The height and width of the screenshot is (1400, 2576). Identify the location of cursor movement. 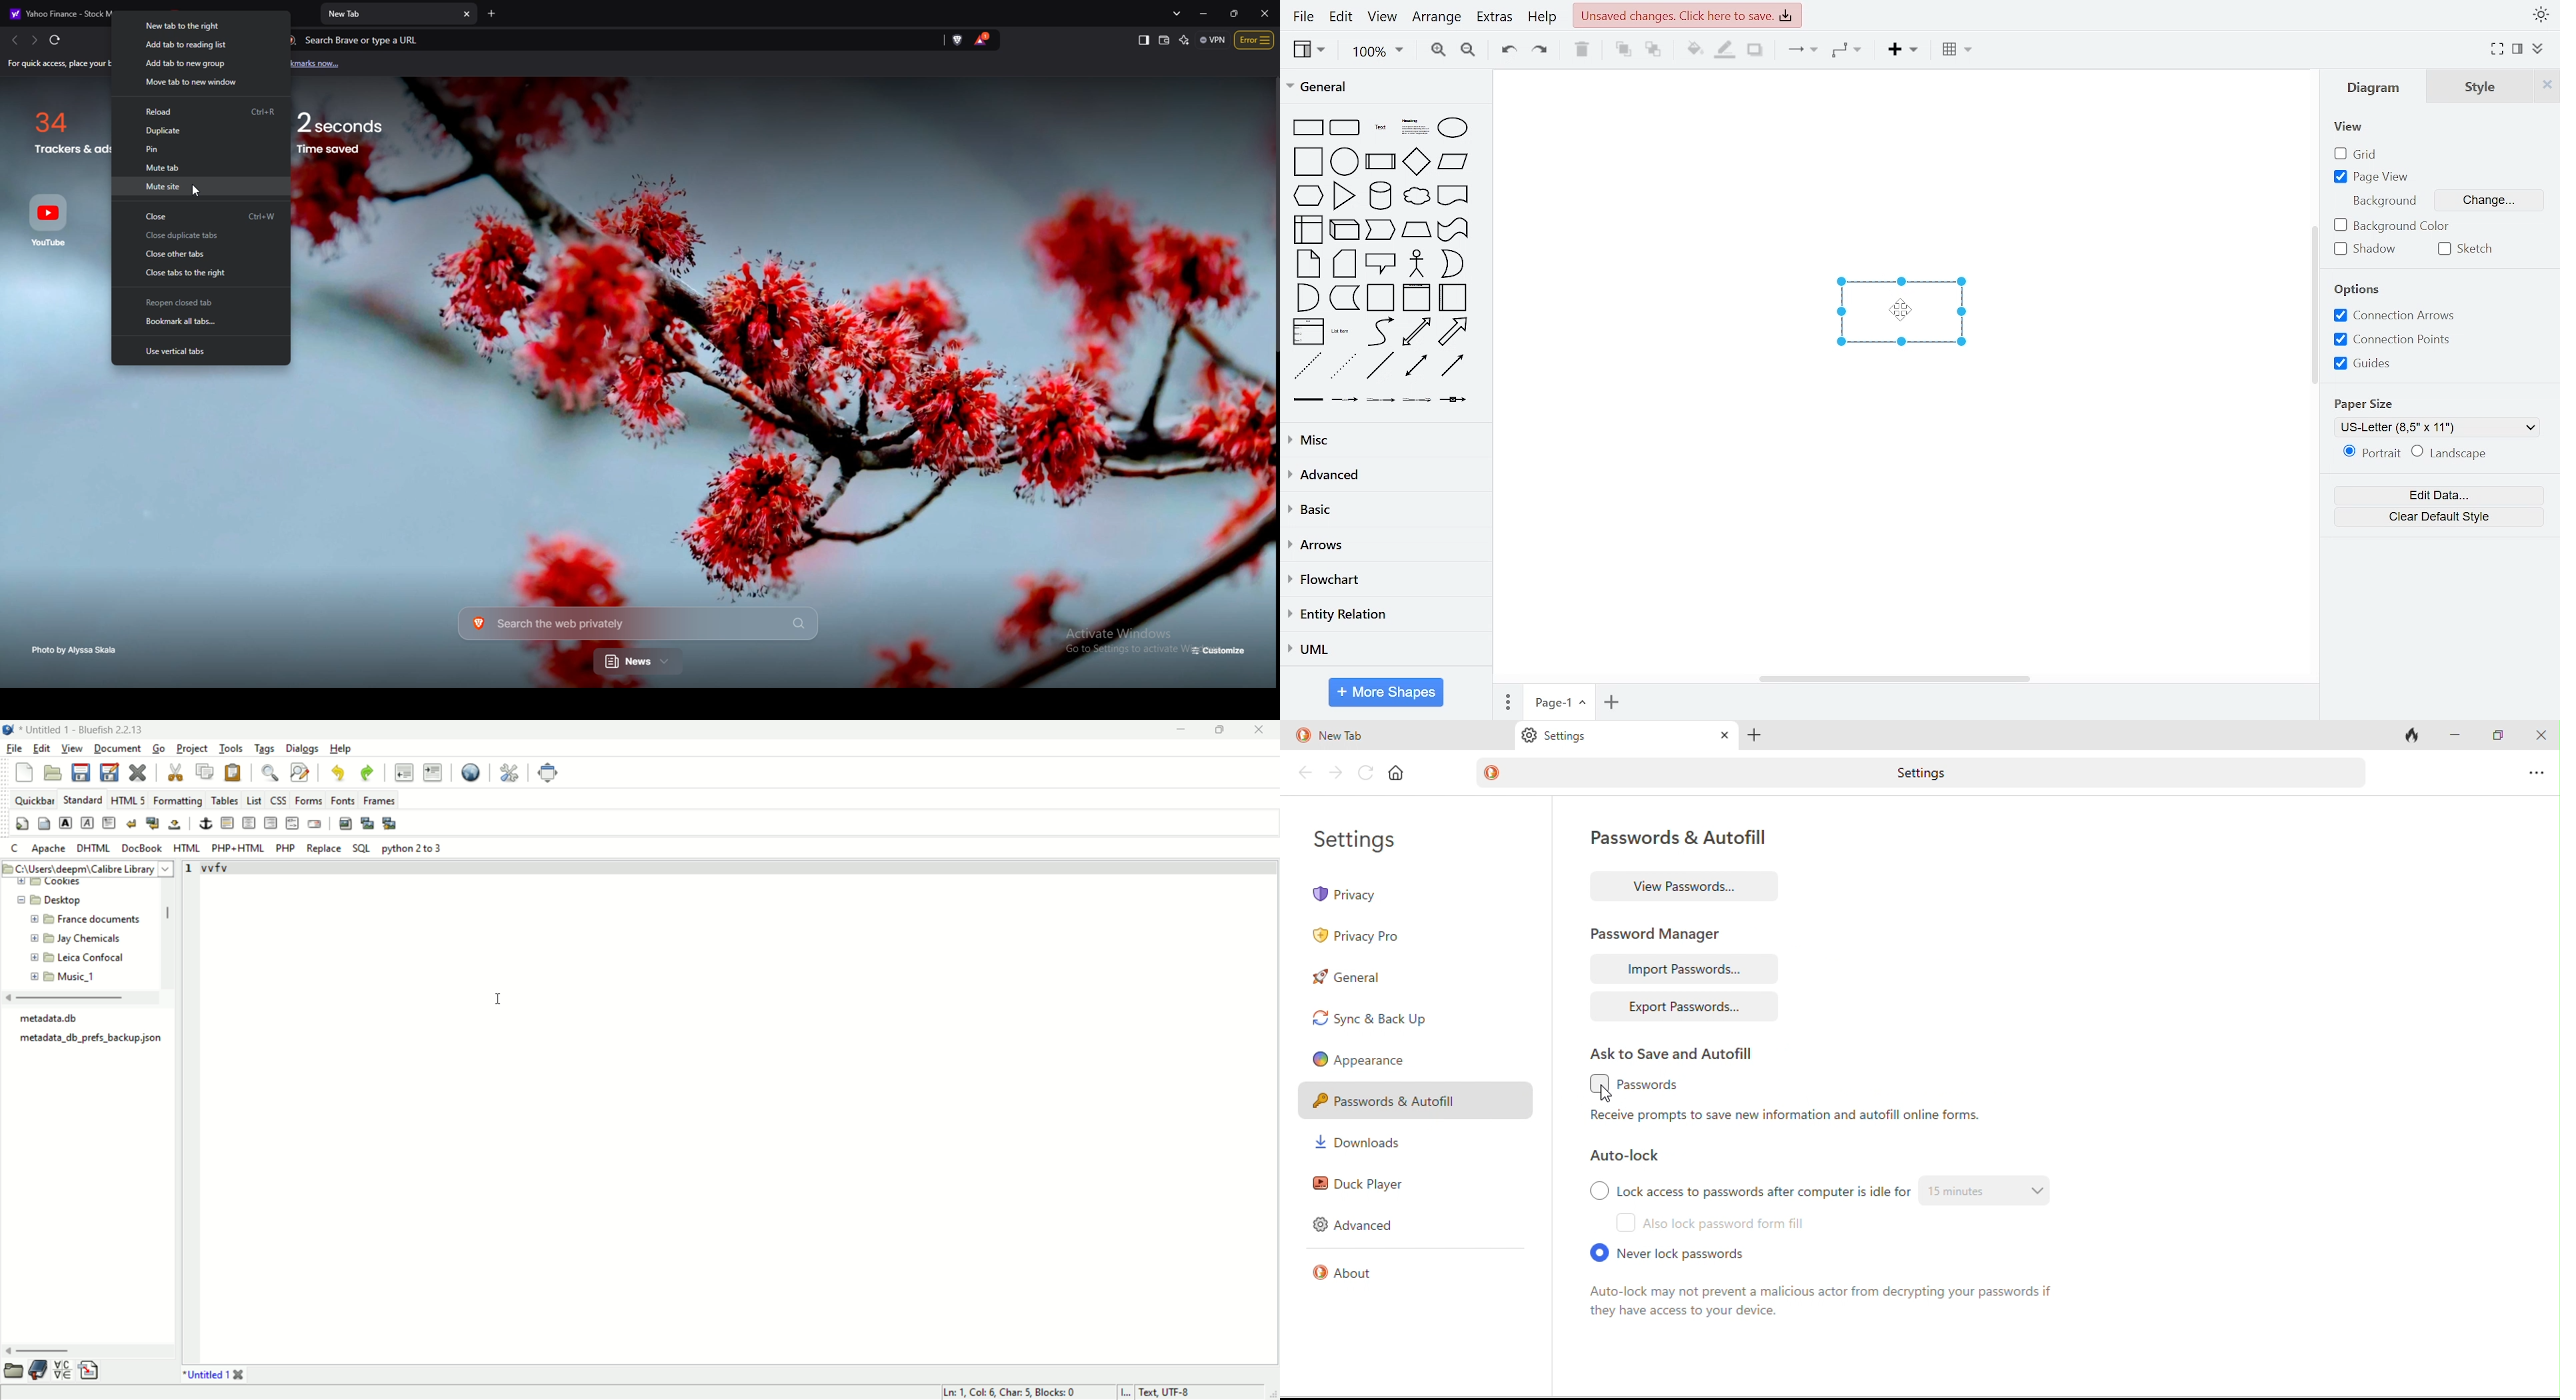
(1608, 1095).